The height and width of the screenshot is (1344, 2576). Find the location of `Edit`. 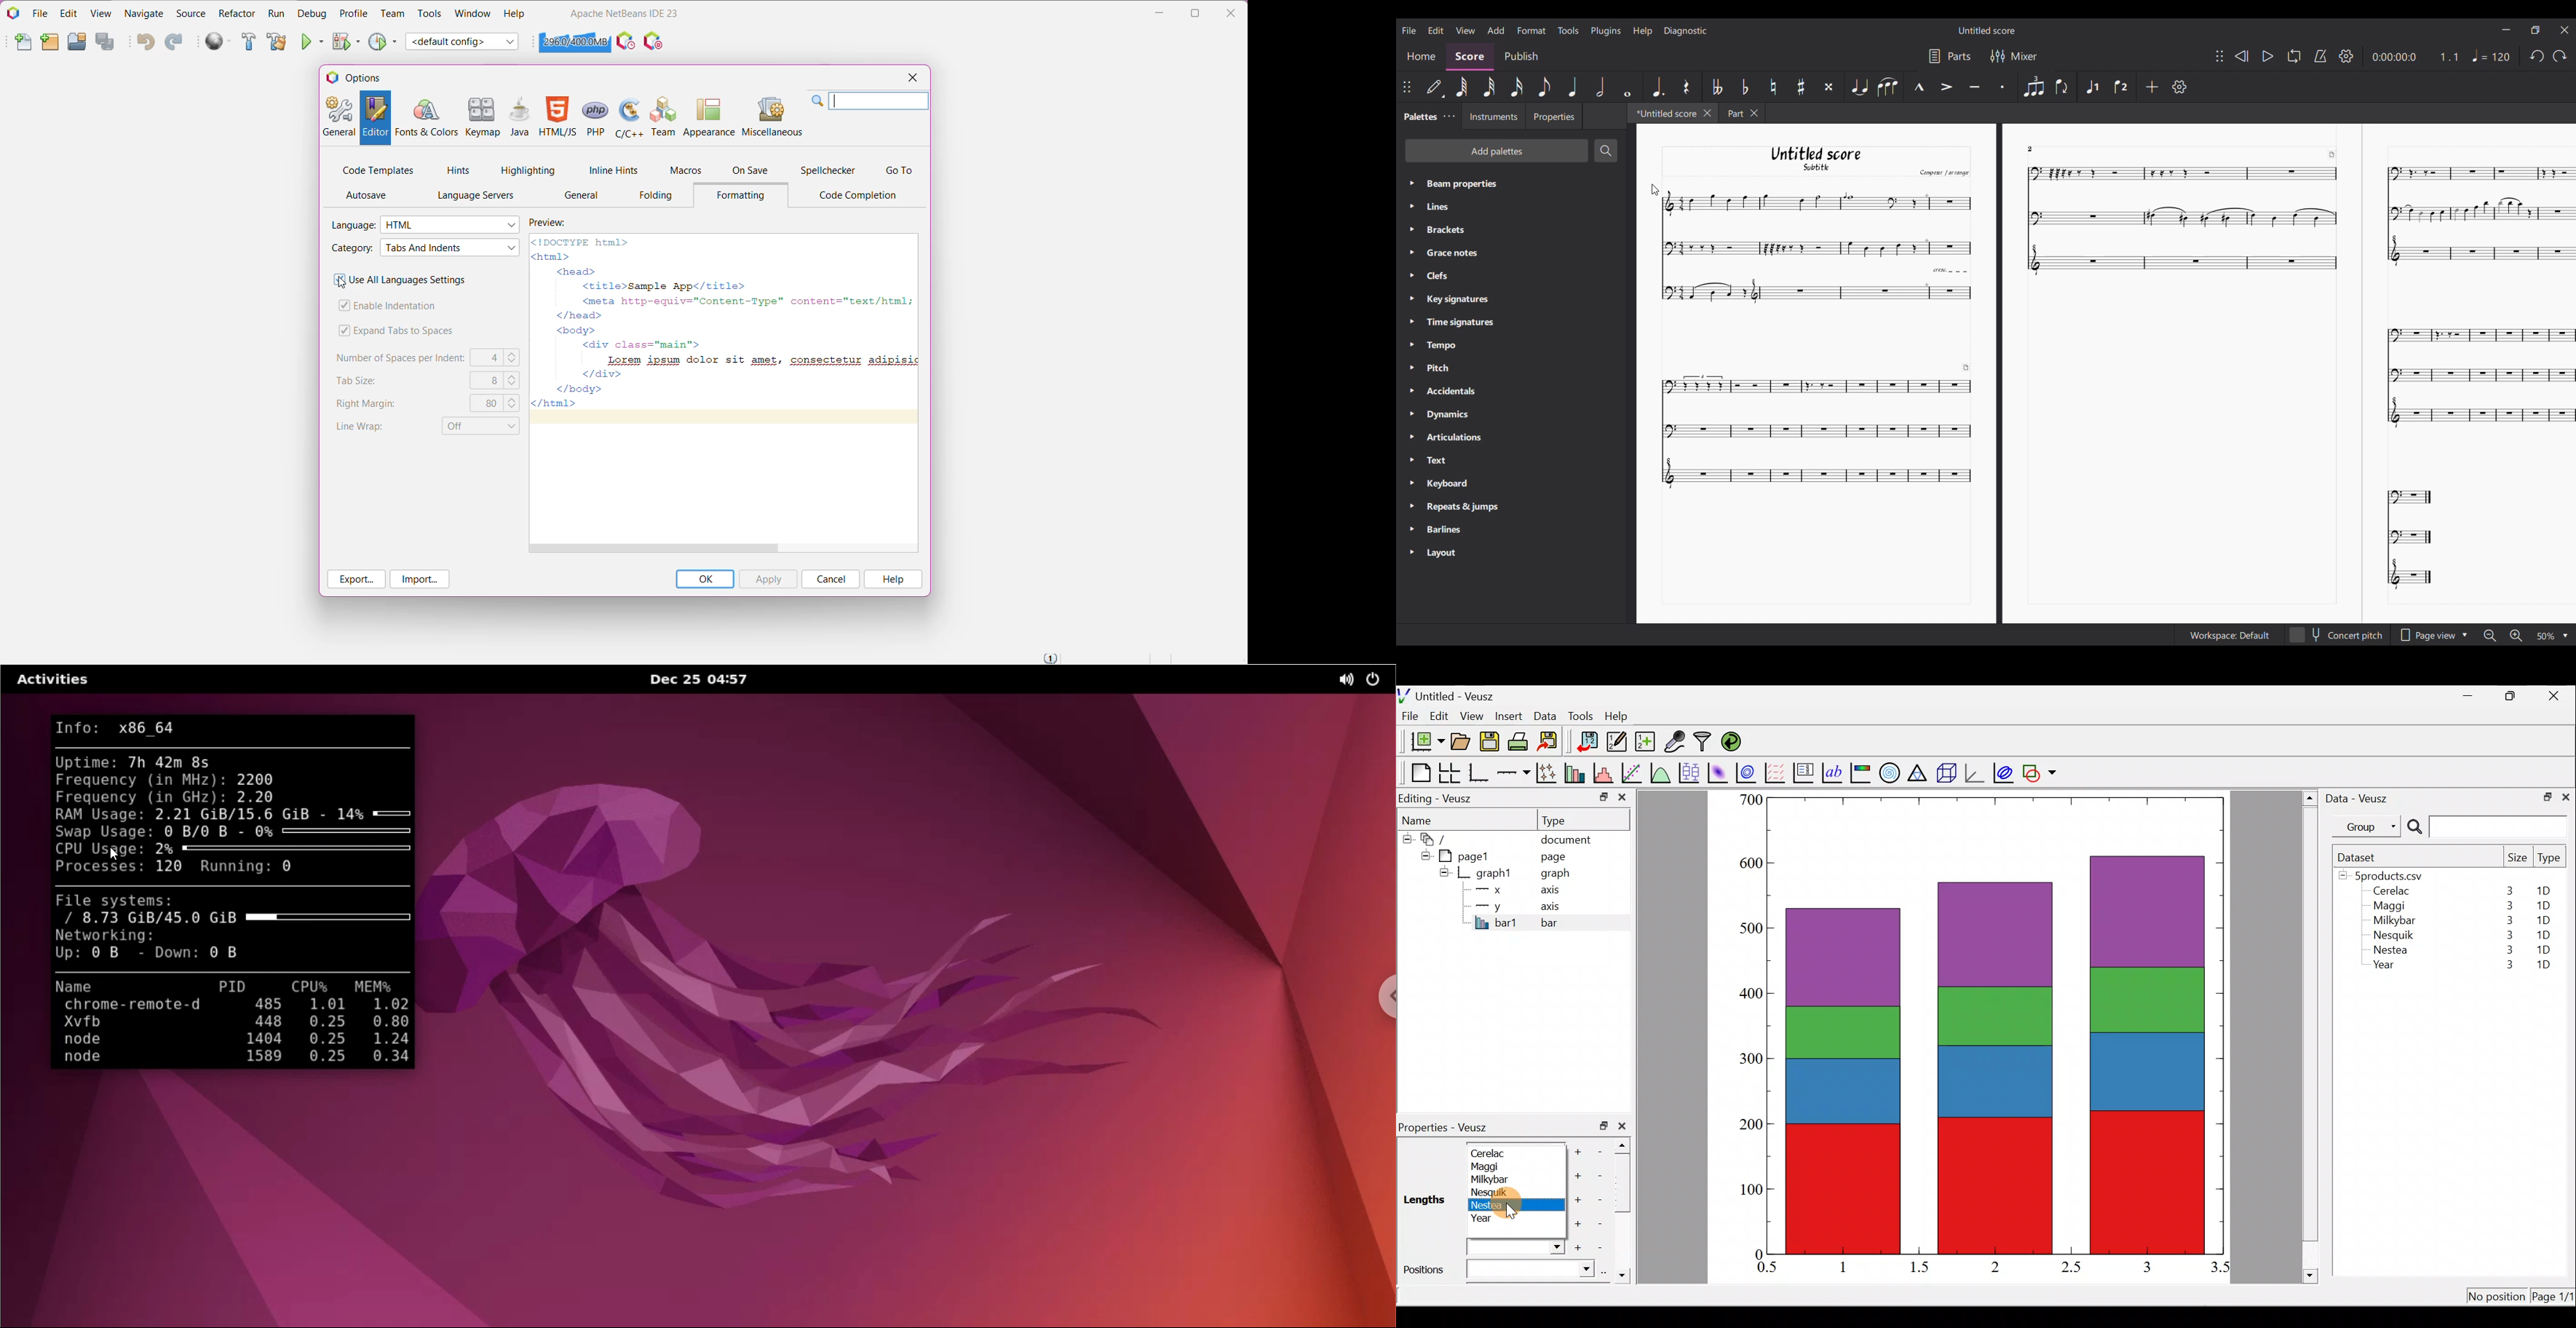

Edit is located at coordinates (1436, 30).